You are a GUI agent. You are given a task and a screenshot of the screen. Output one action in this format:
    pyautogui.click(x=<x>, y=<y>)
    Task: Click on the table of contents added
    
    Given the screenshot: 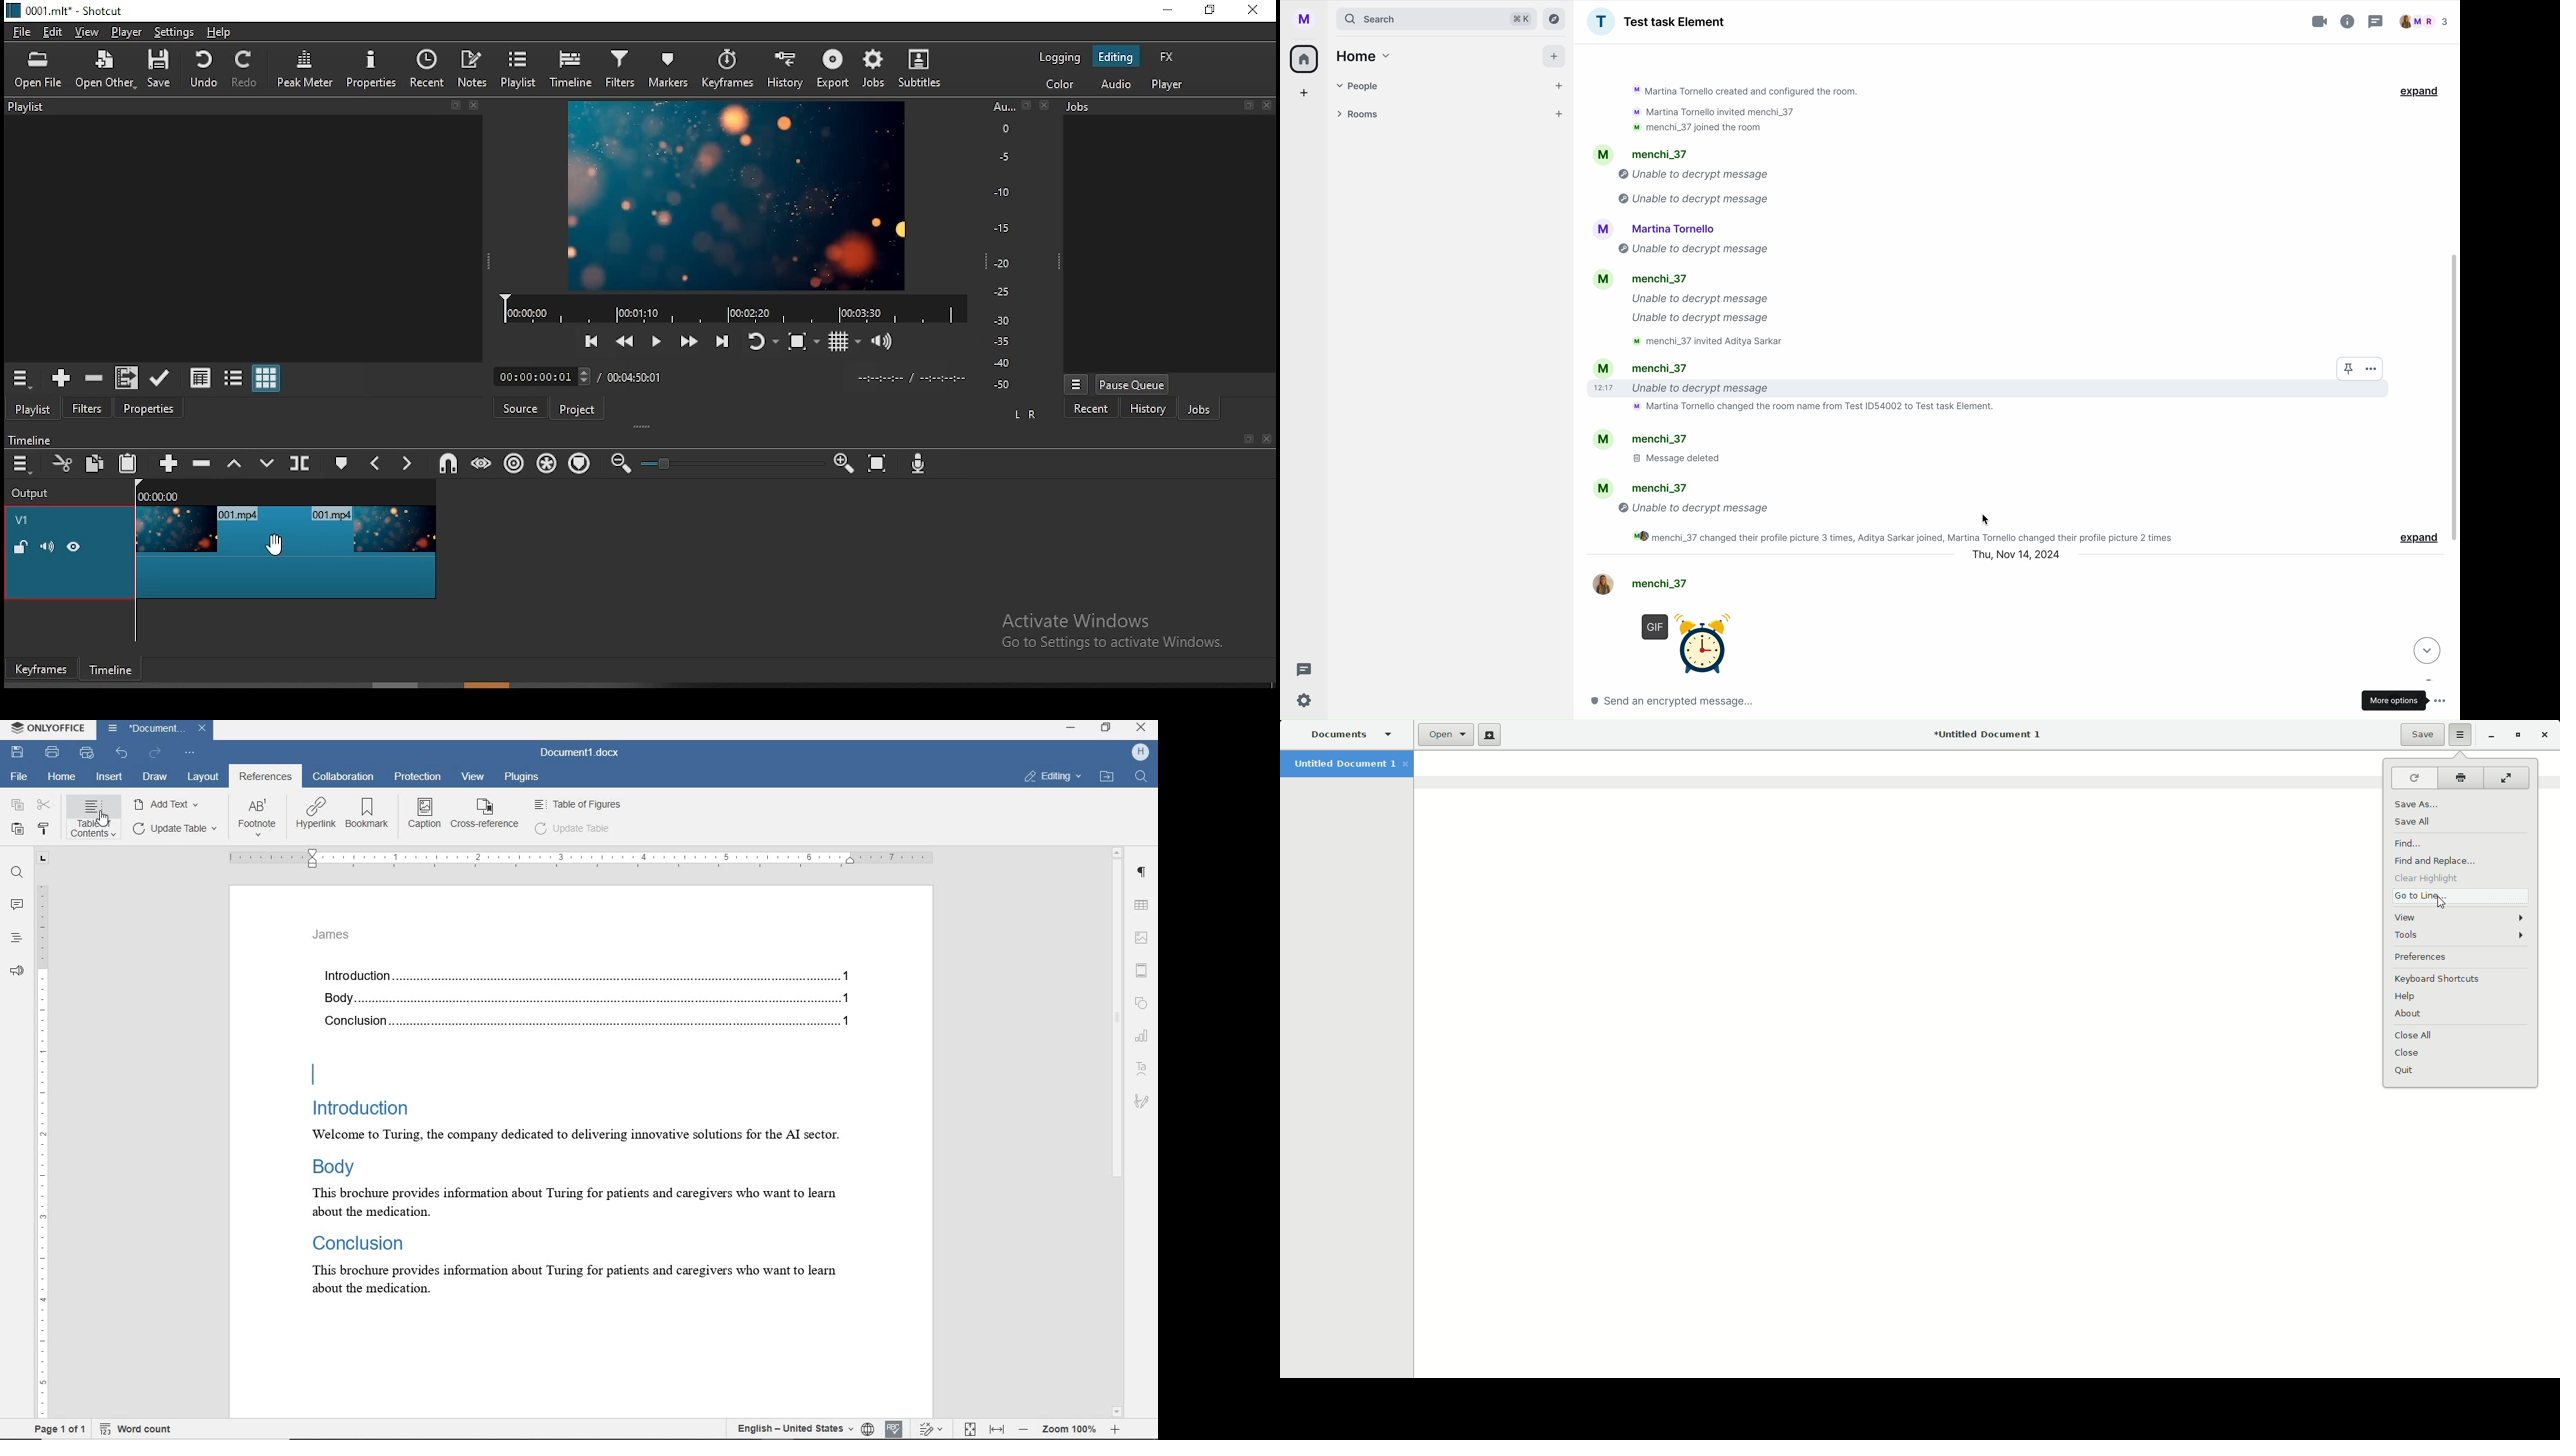 What is the action you would take?
    pyautogui.click(x=610, y=1004)
    